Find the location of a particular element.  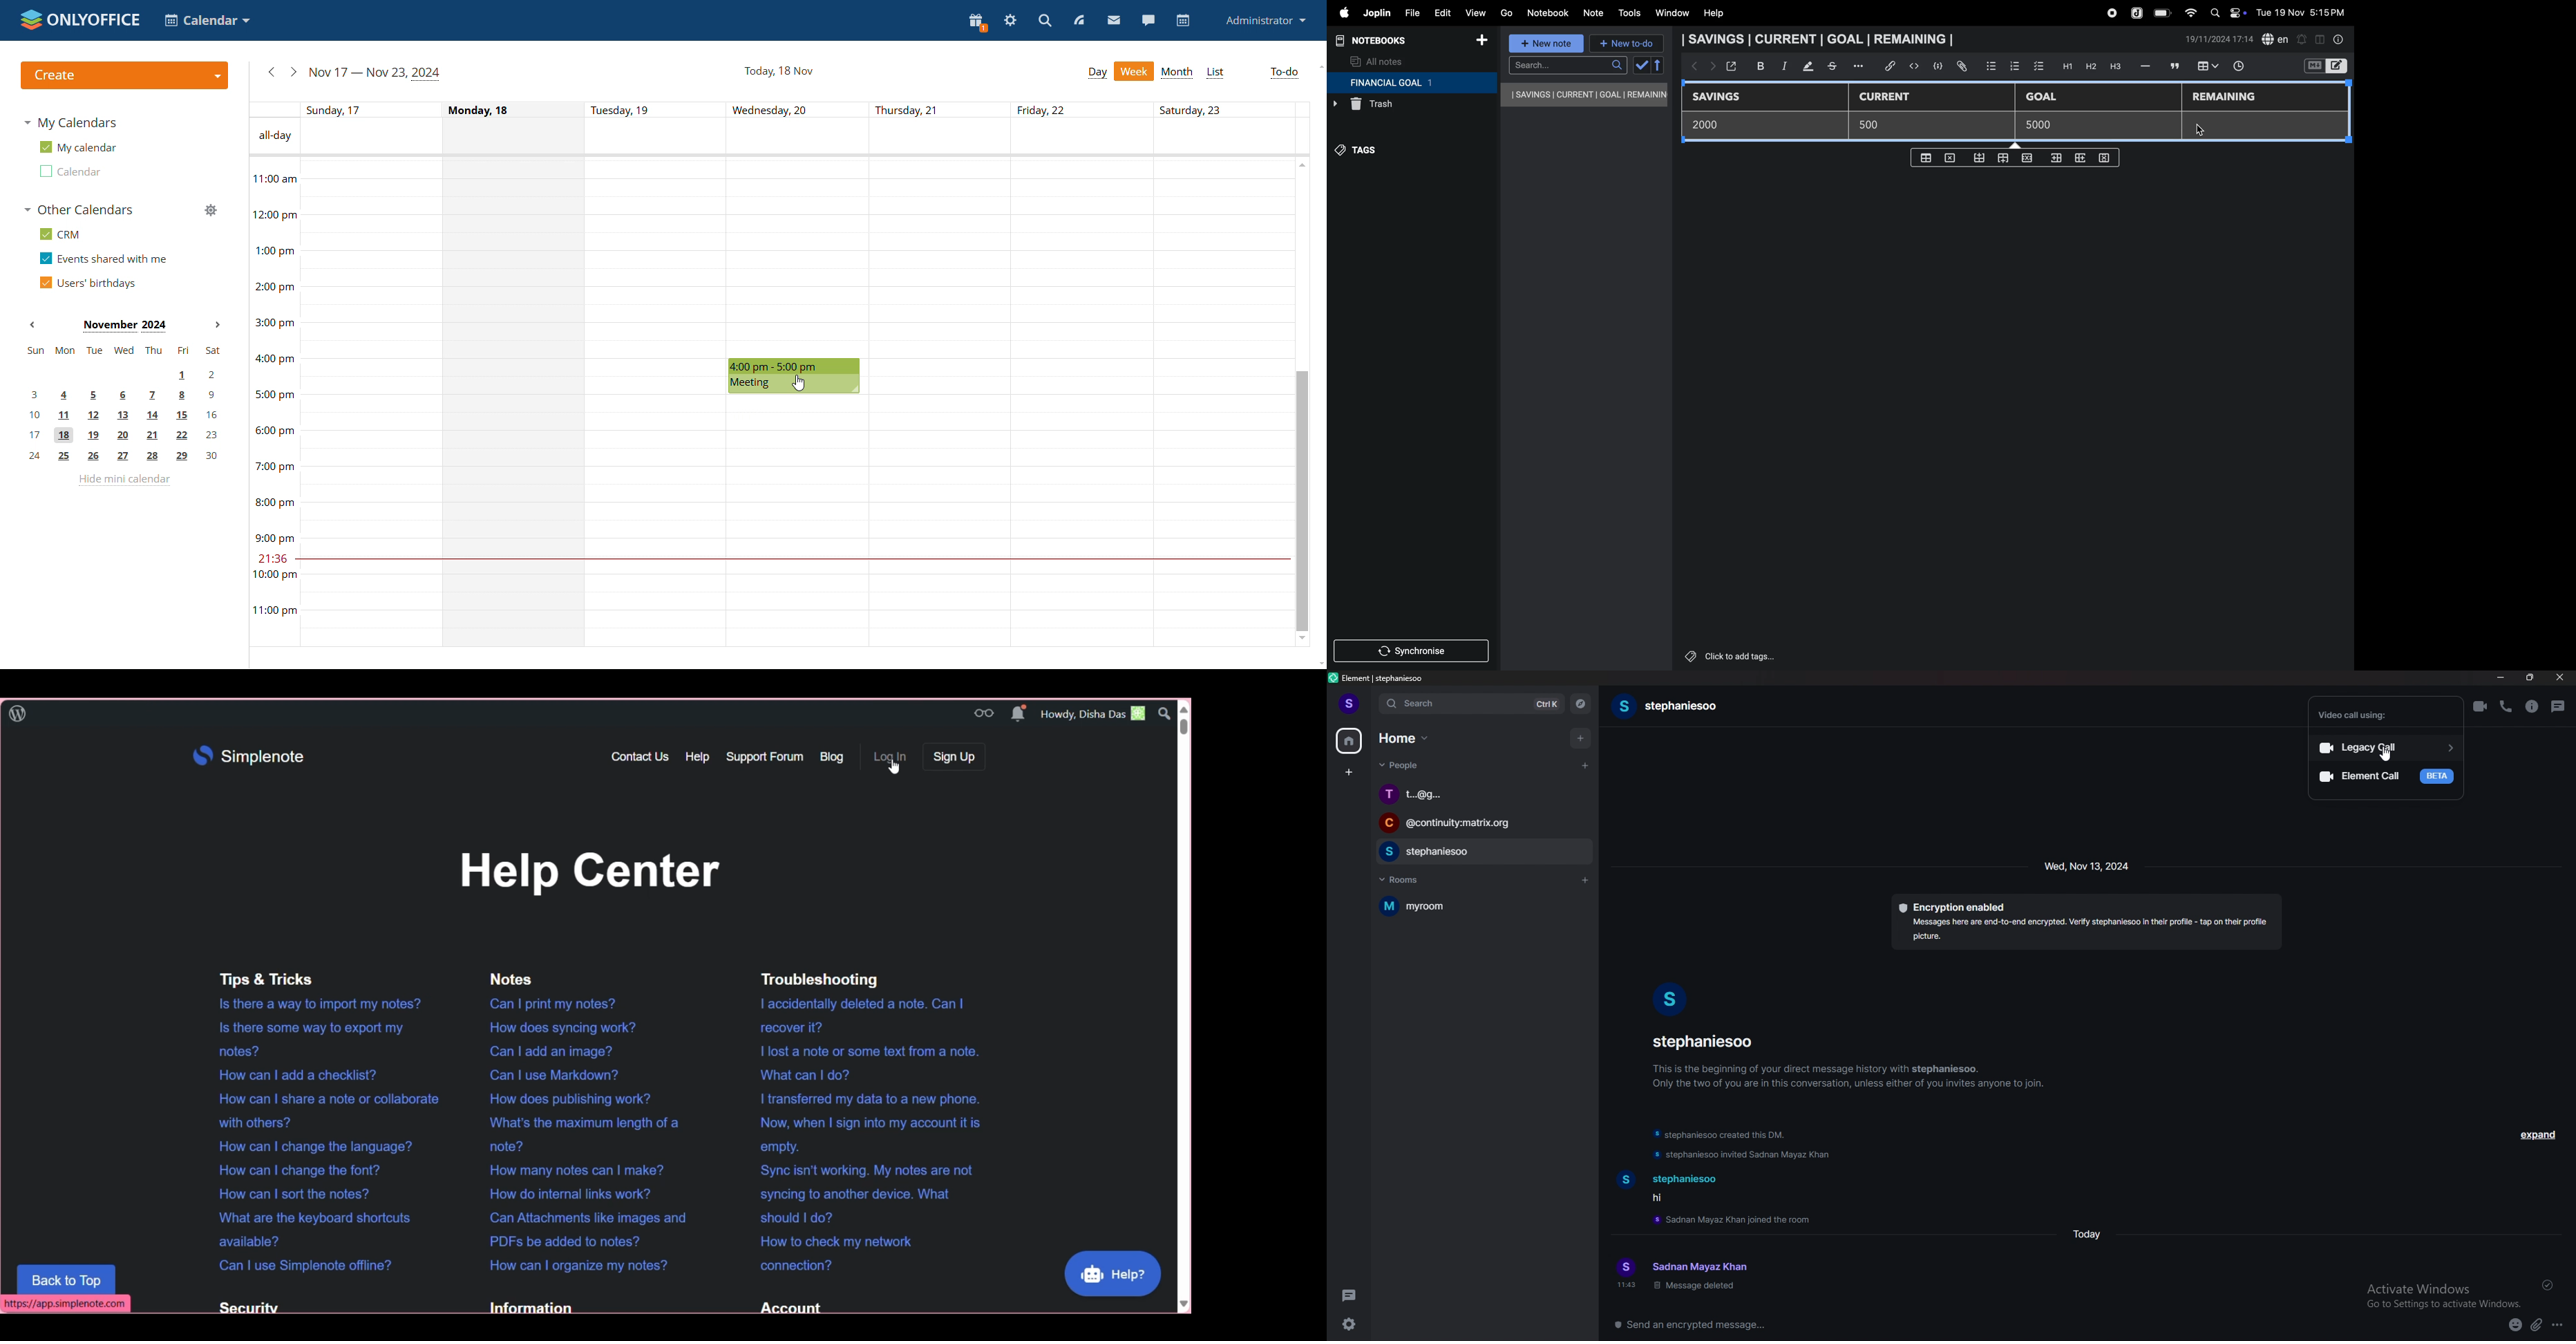

update is located at coordinates (1738, 1219).